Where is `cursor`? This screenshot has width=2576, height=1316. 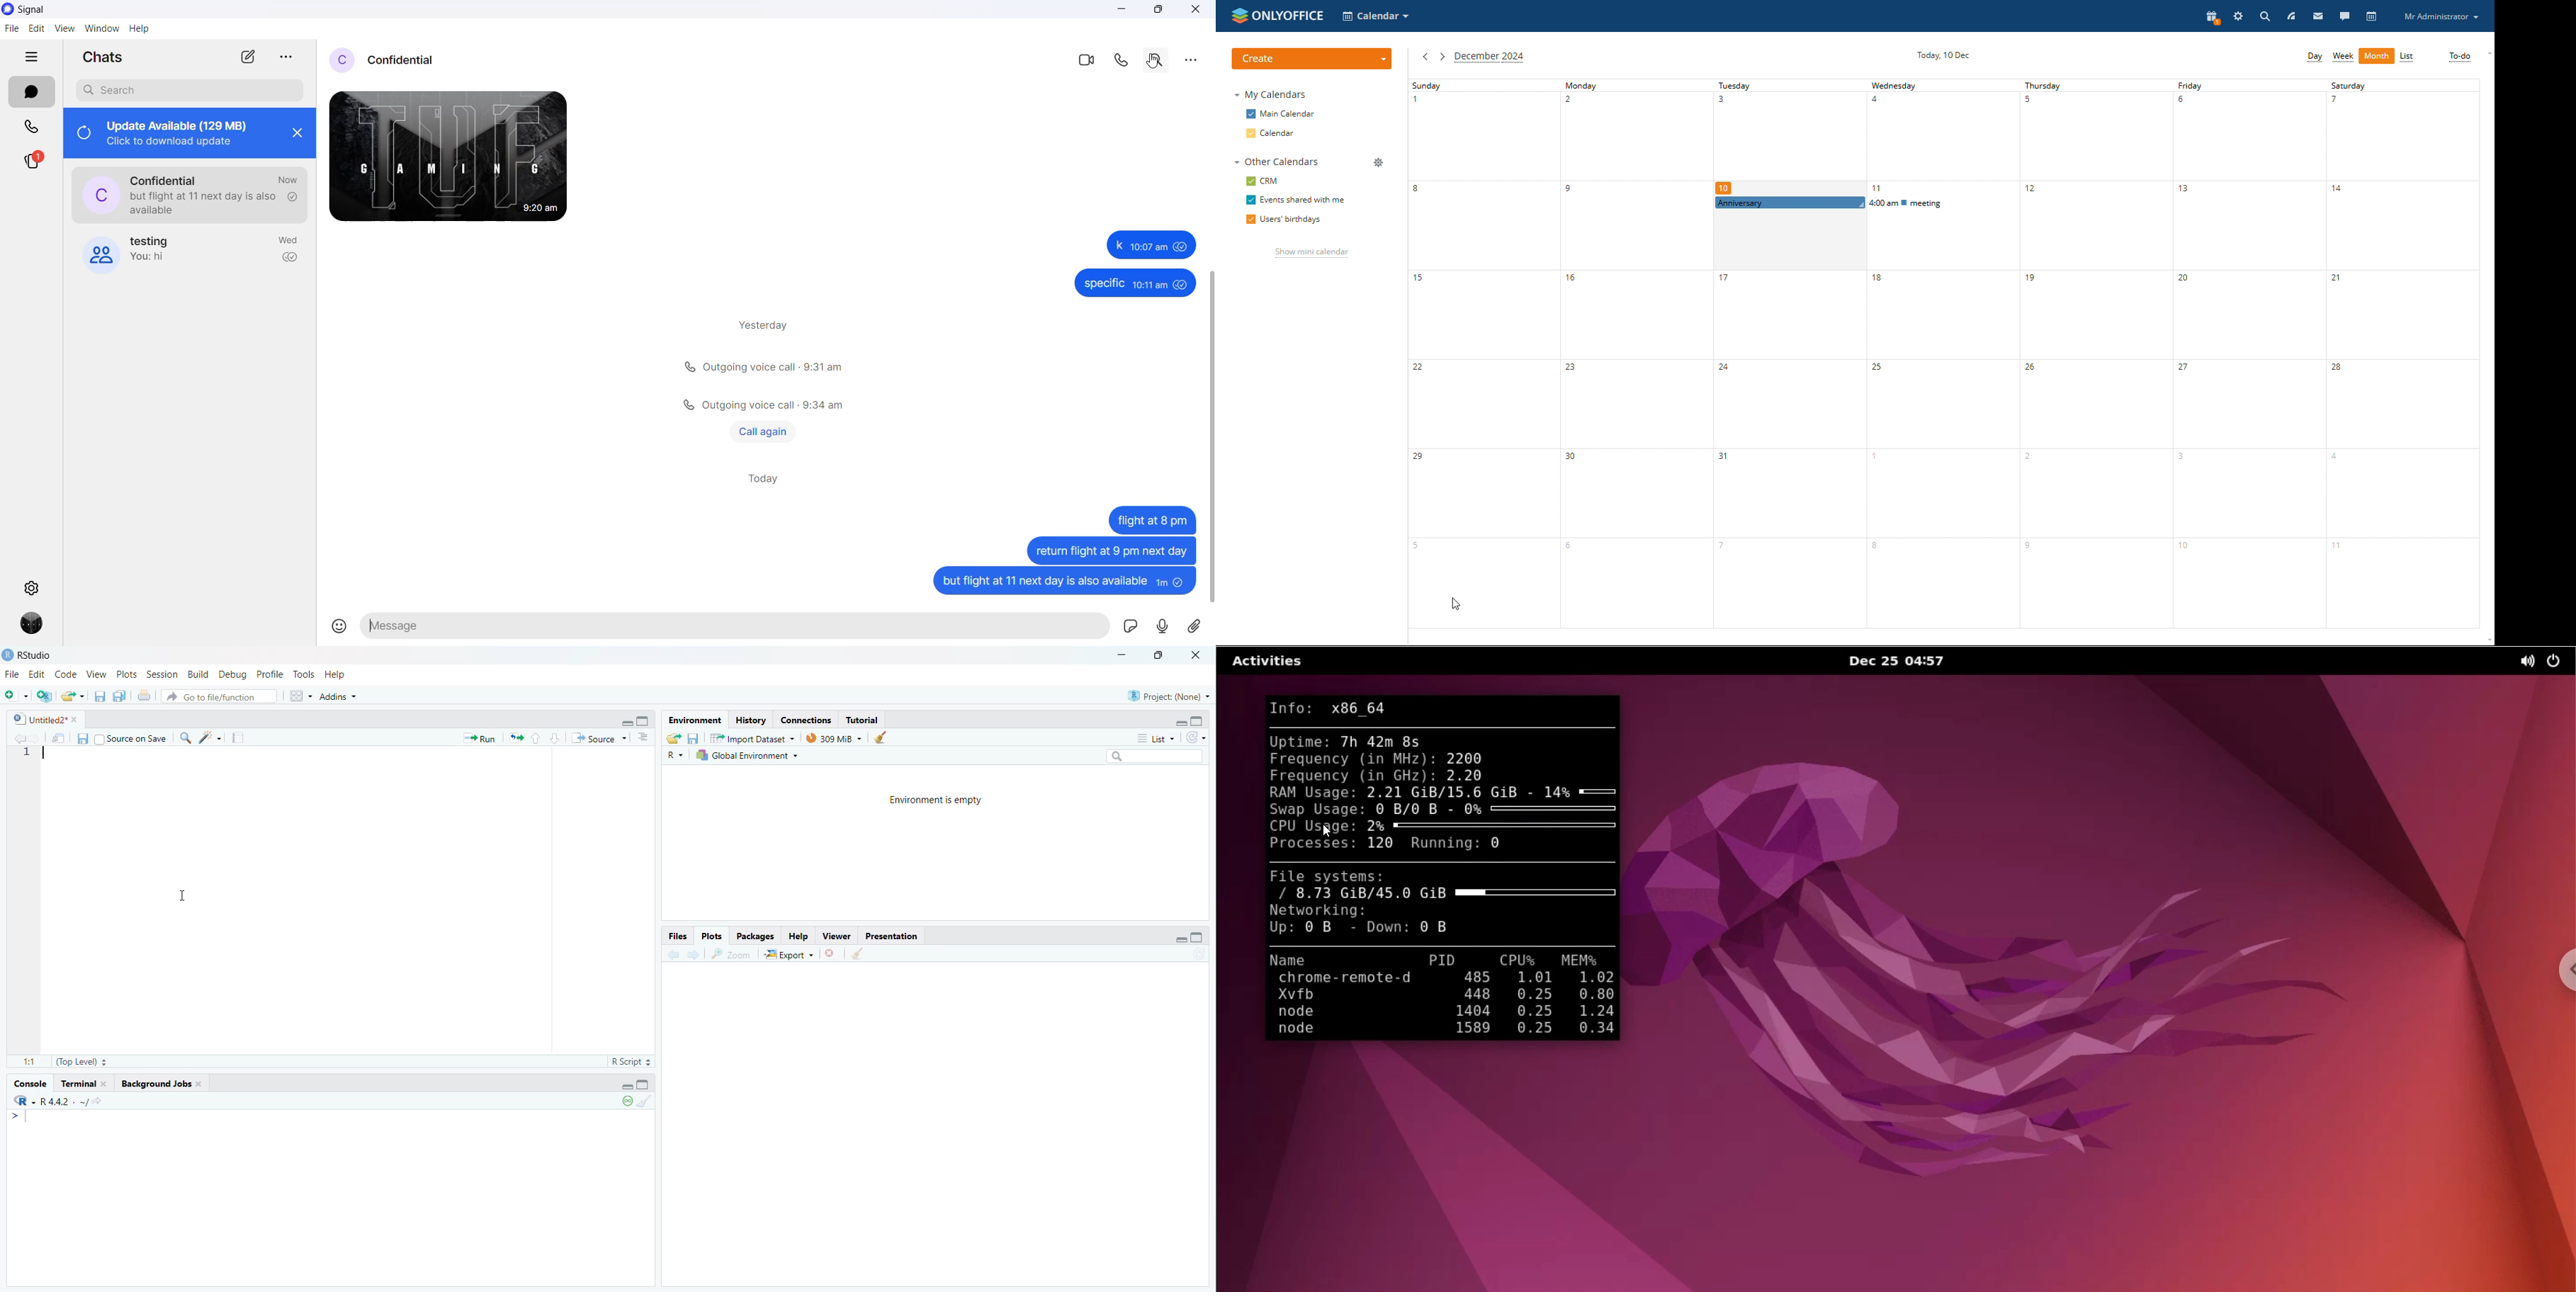
cursor is located at coordinates (184, 898).